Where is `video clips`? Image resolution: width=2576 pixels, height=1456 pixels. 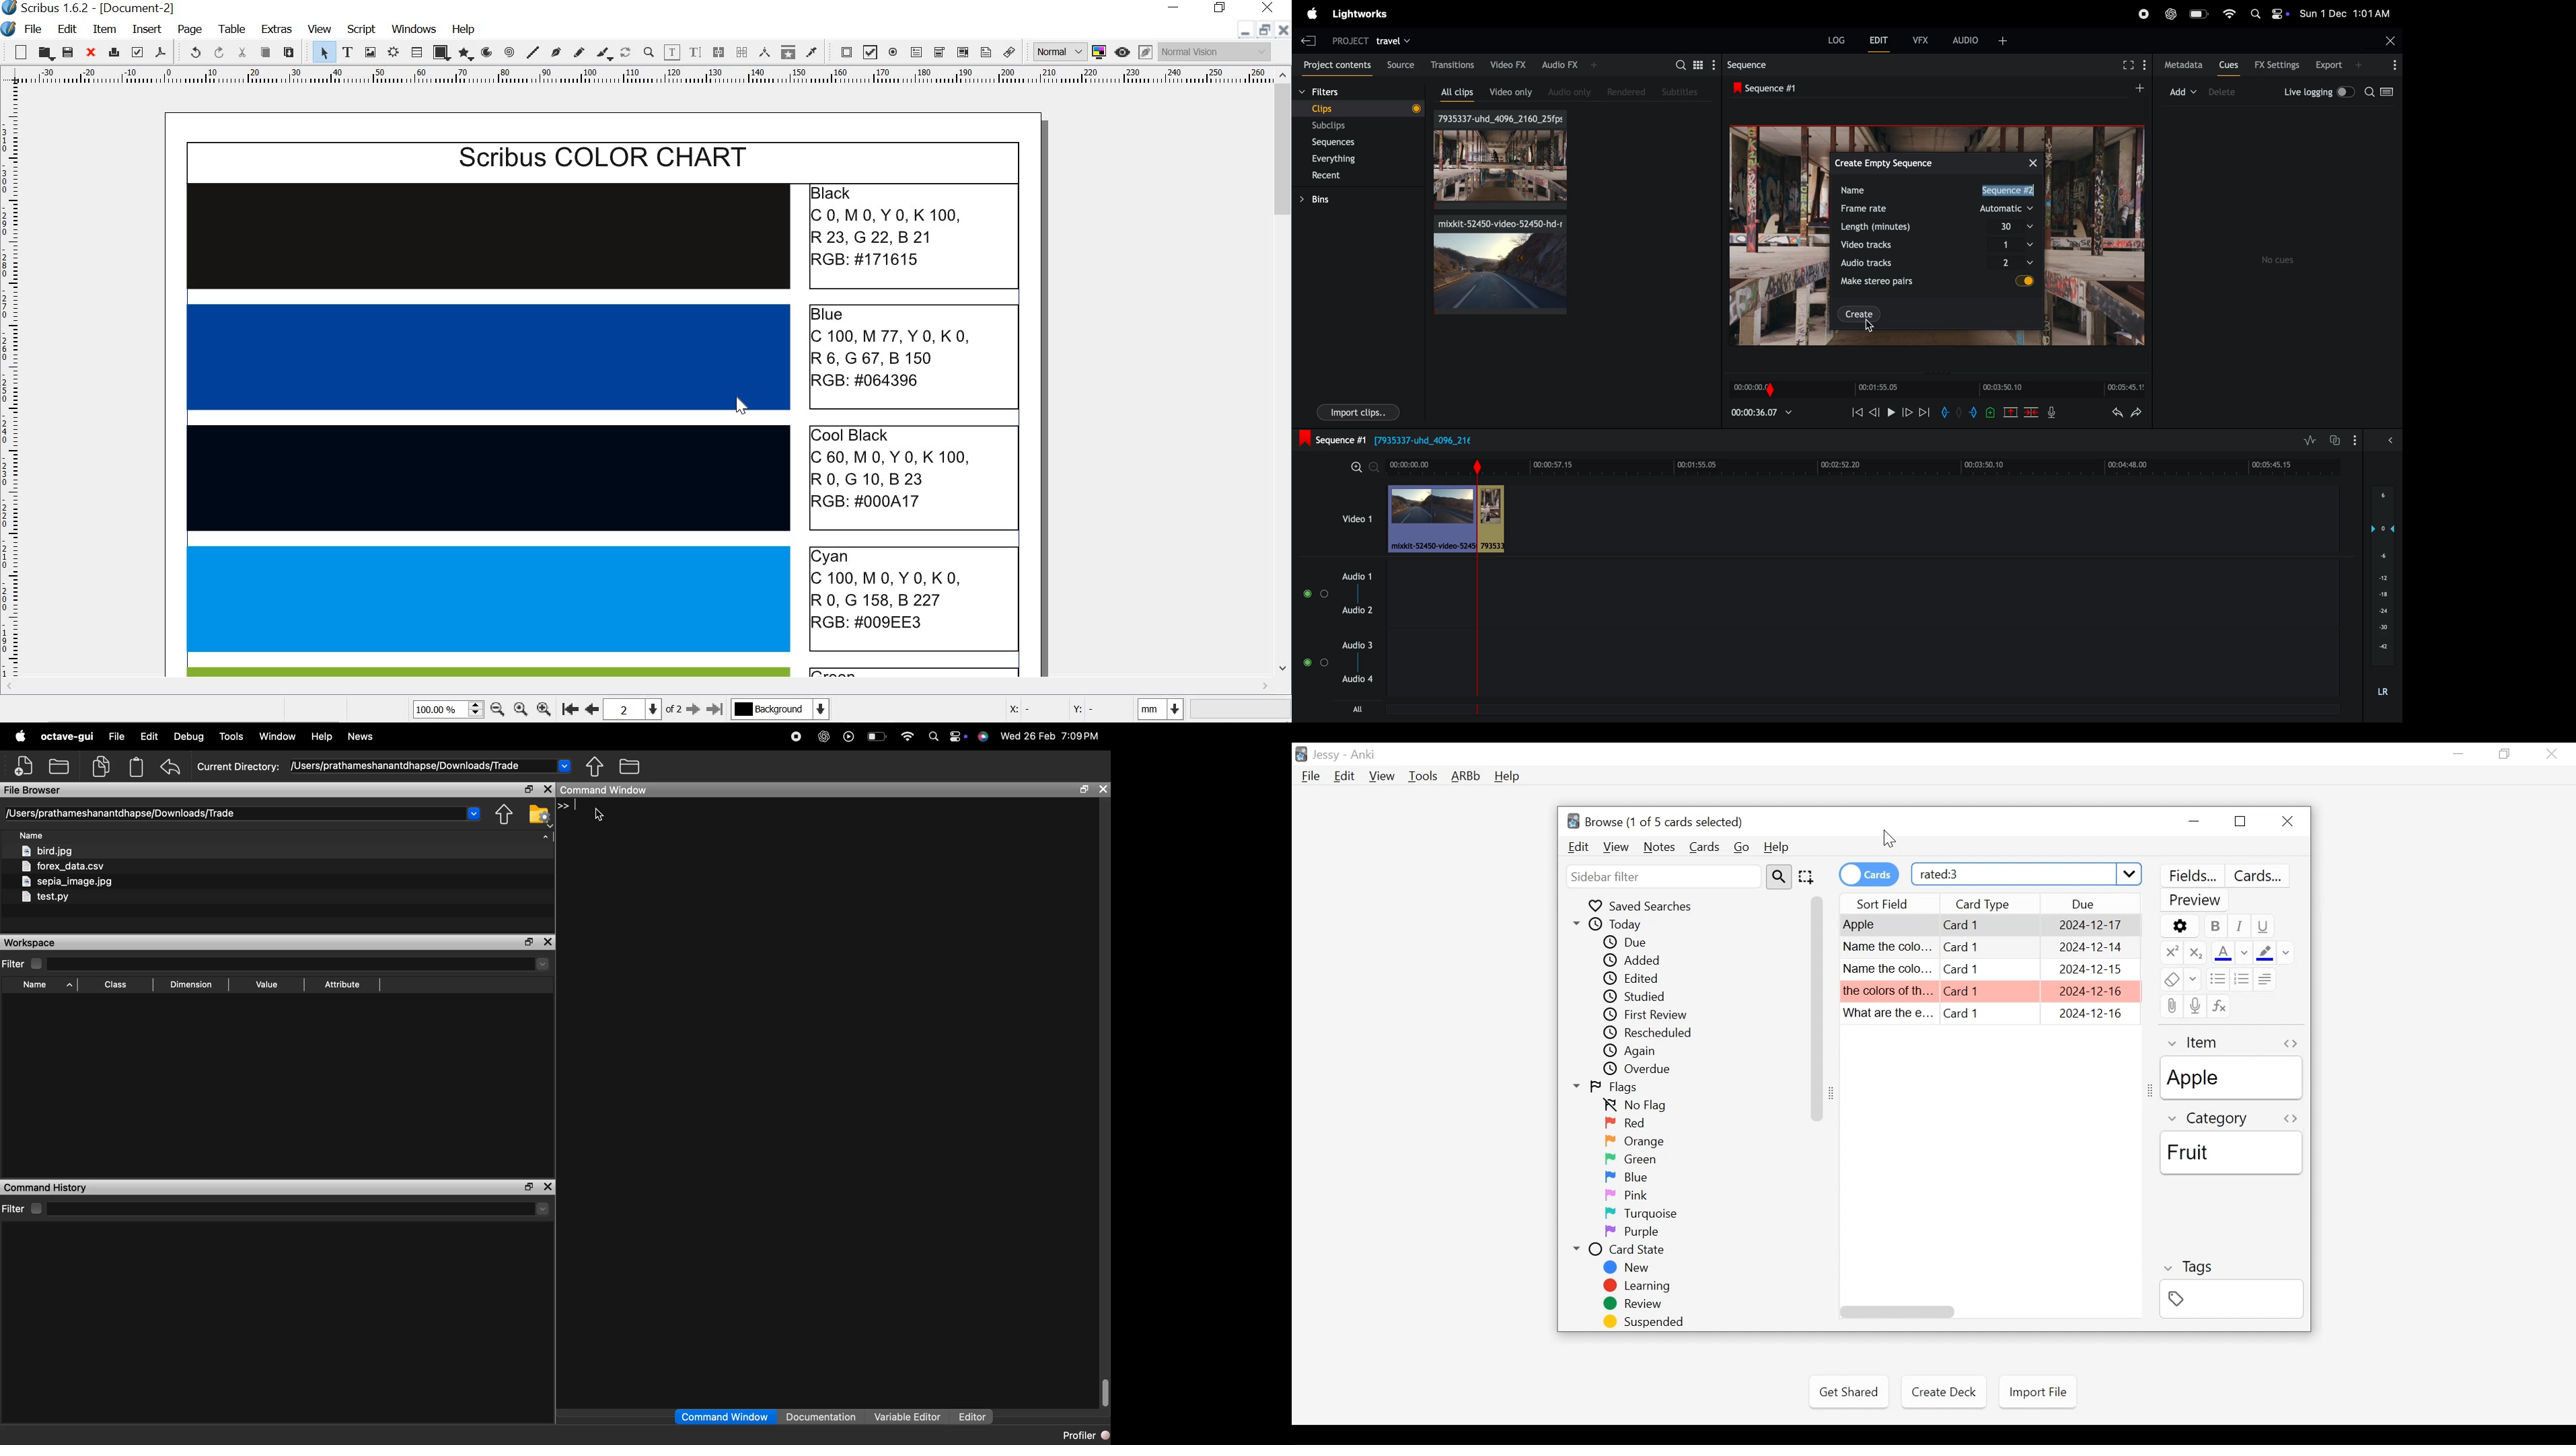 video clips is located at coordinates (1356, 520).